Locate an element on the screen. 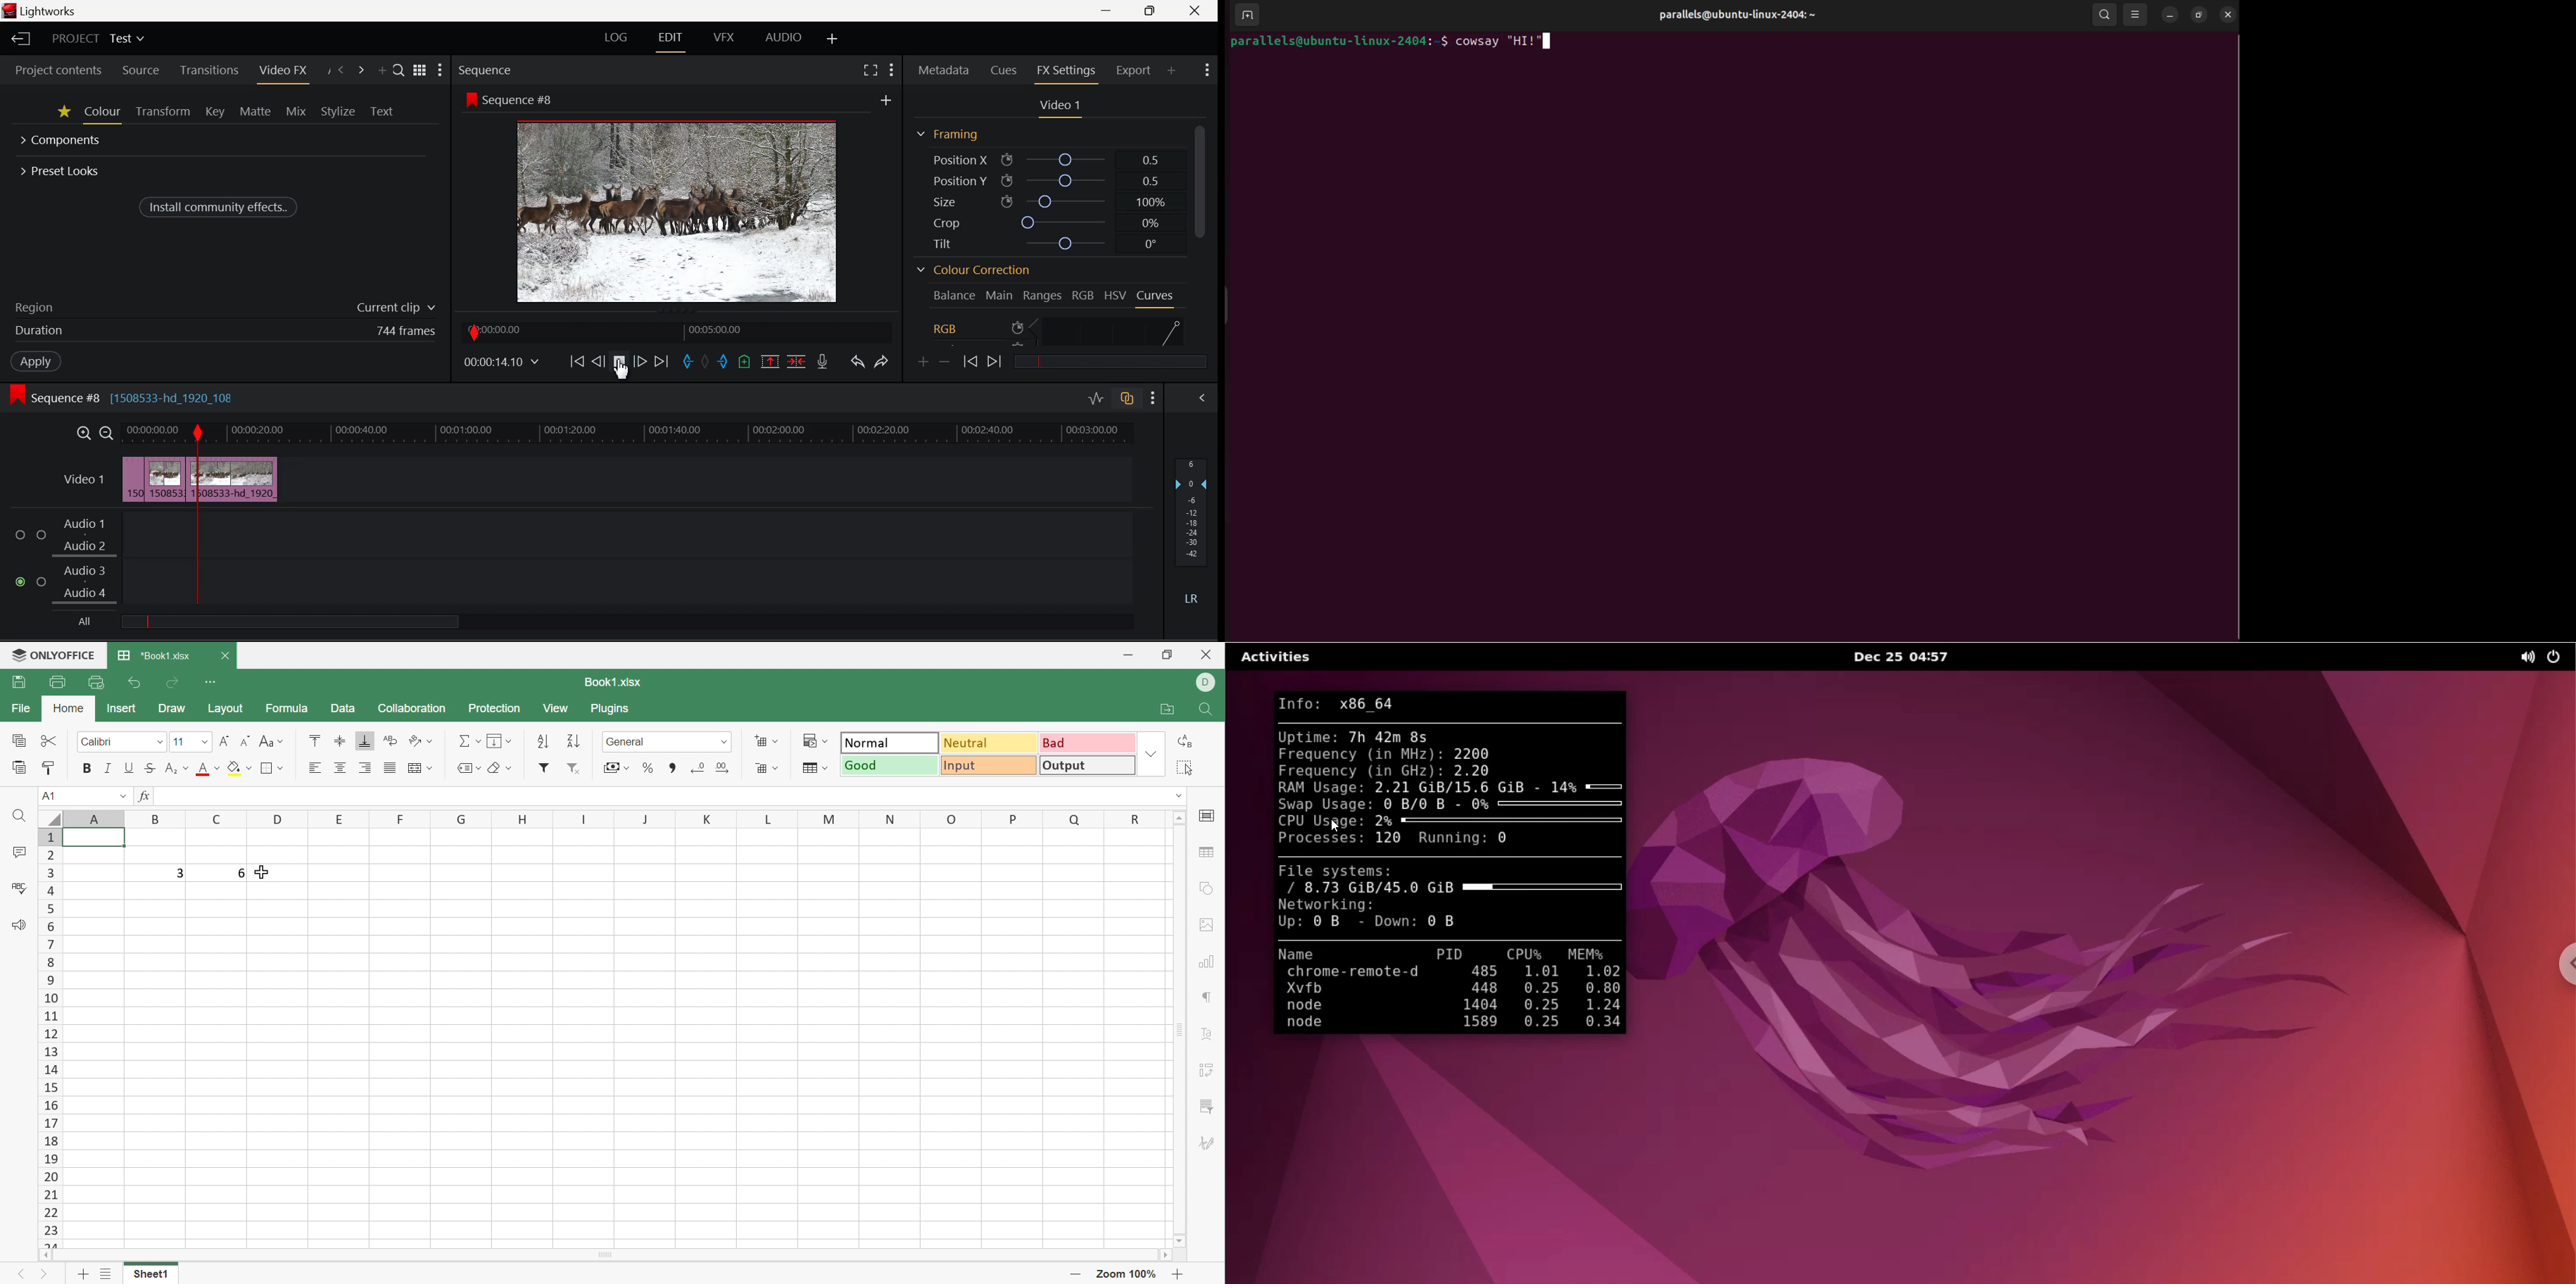 The width and height of the screenshot is (2576, 1288). Lightworks is located at coordinates (51, 11).